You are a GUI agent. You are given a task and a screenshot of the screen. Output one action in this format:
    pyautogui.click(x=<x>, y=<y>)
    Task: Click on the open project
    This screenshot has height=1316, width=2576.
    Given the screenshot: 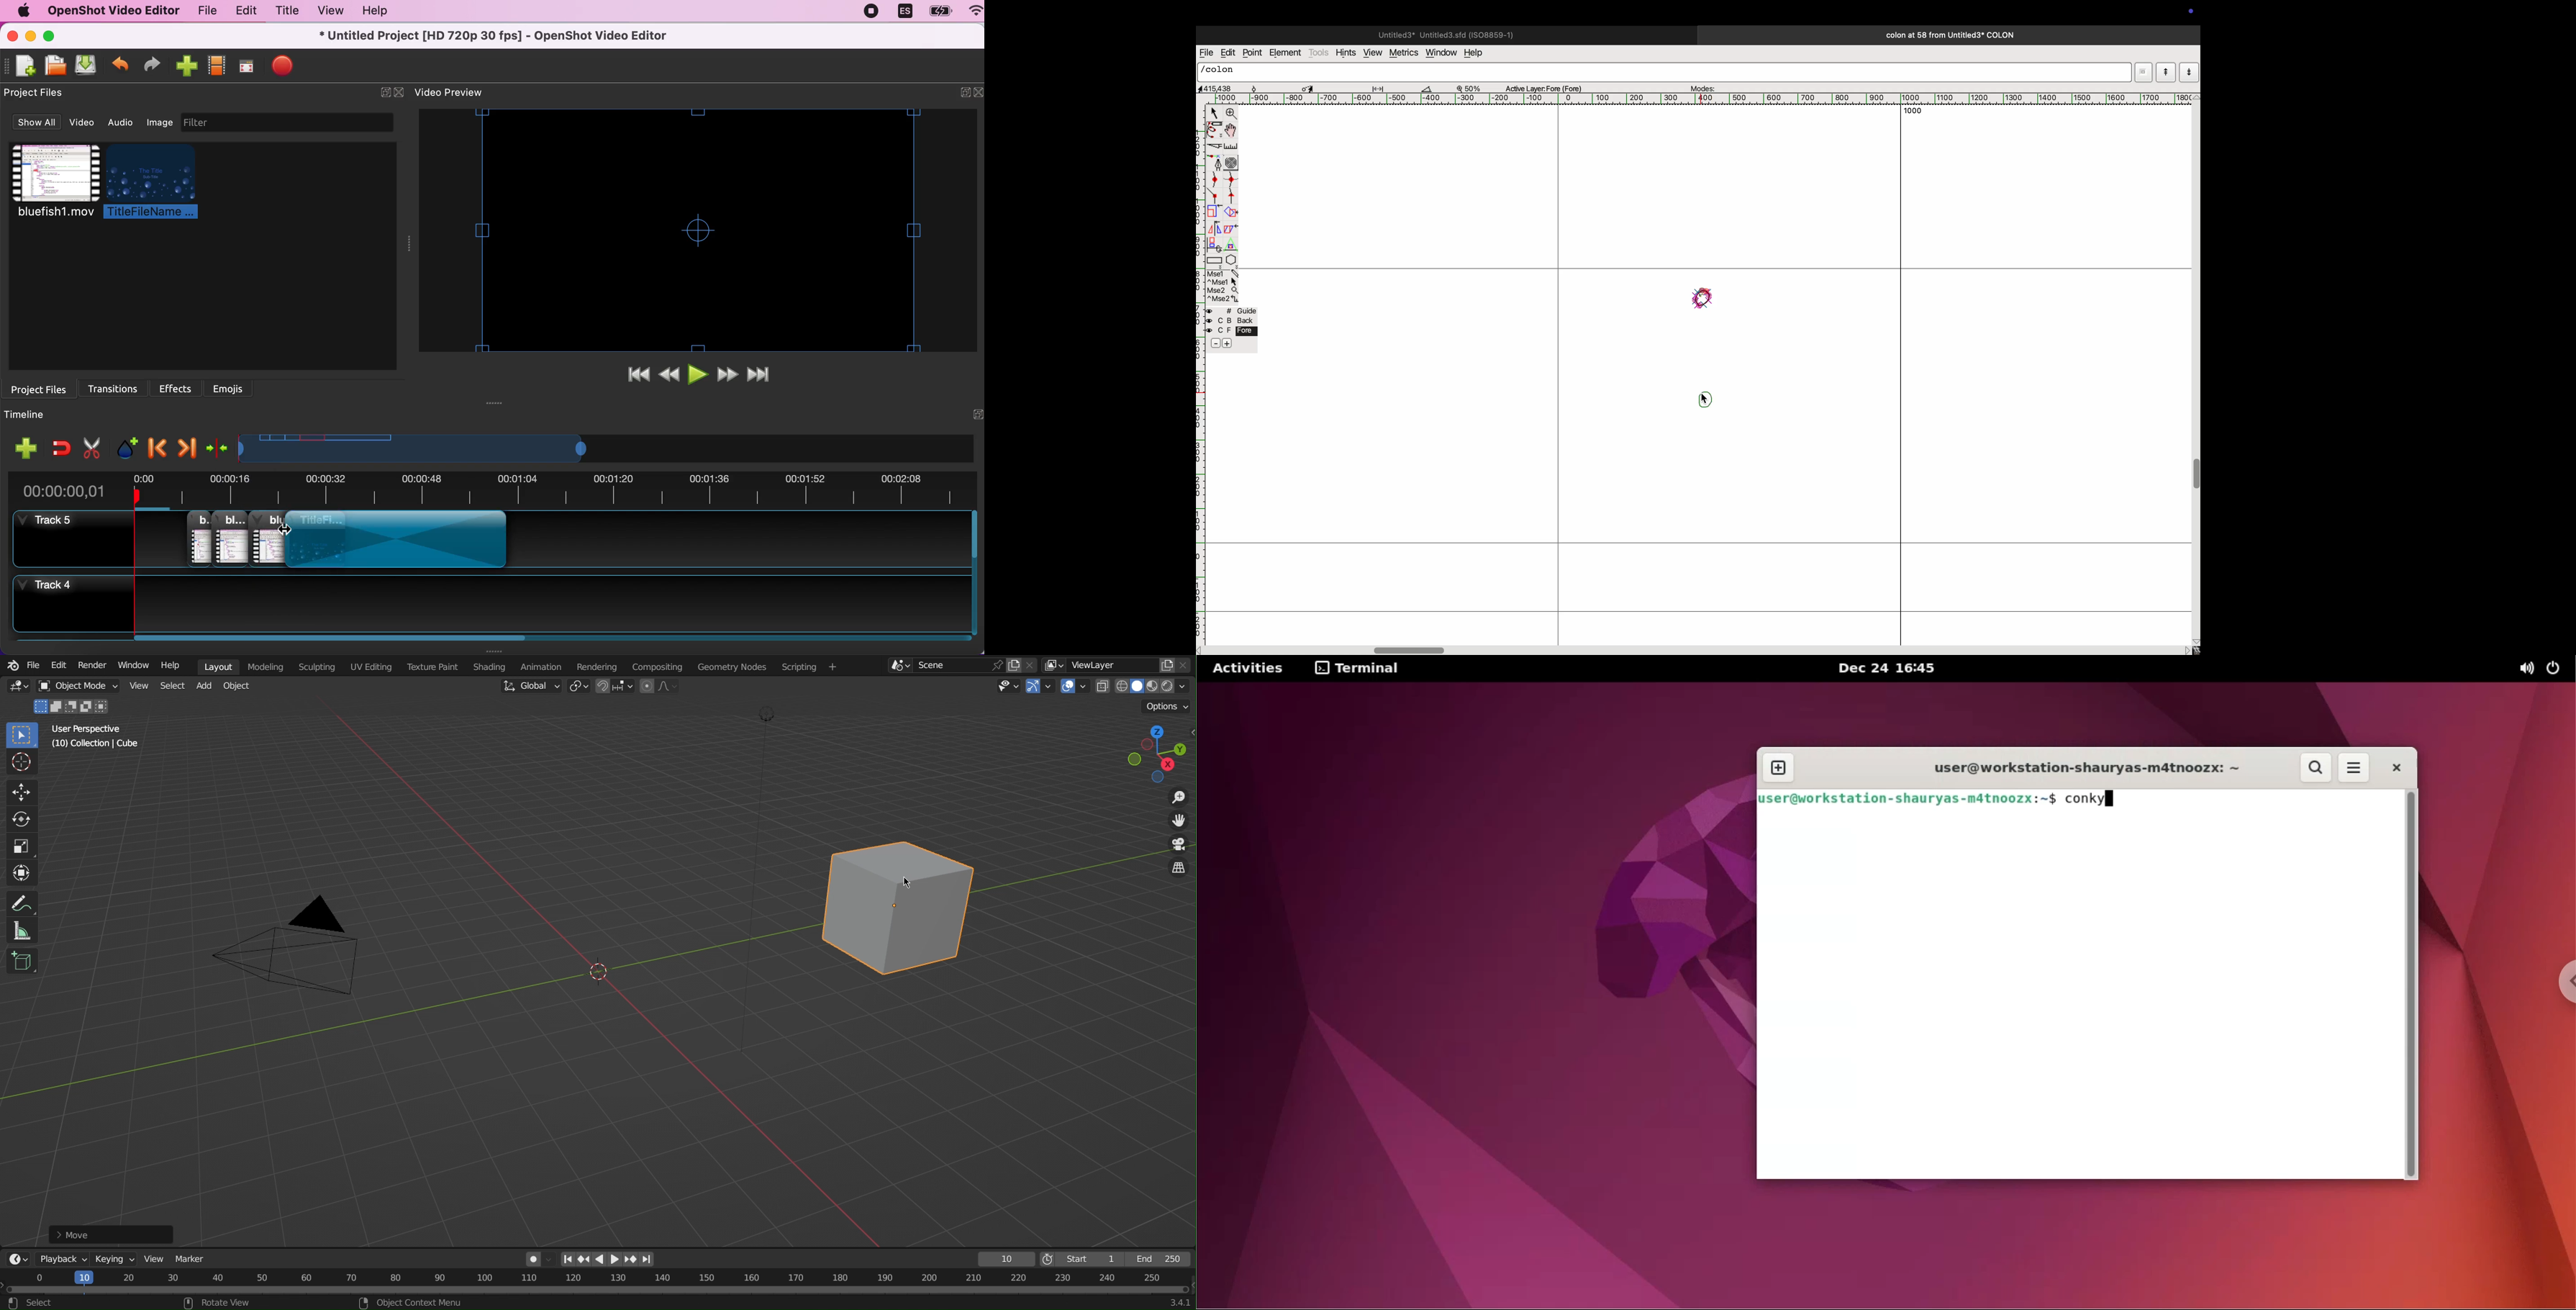 What is the action you would take?
    pyautogui.click(x=54, y=65)
    